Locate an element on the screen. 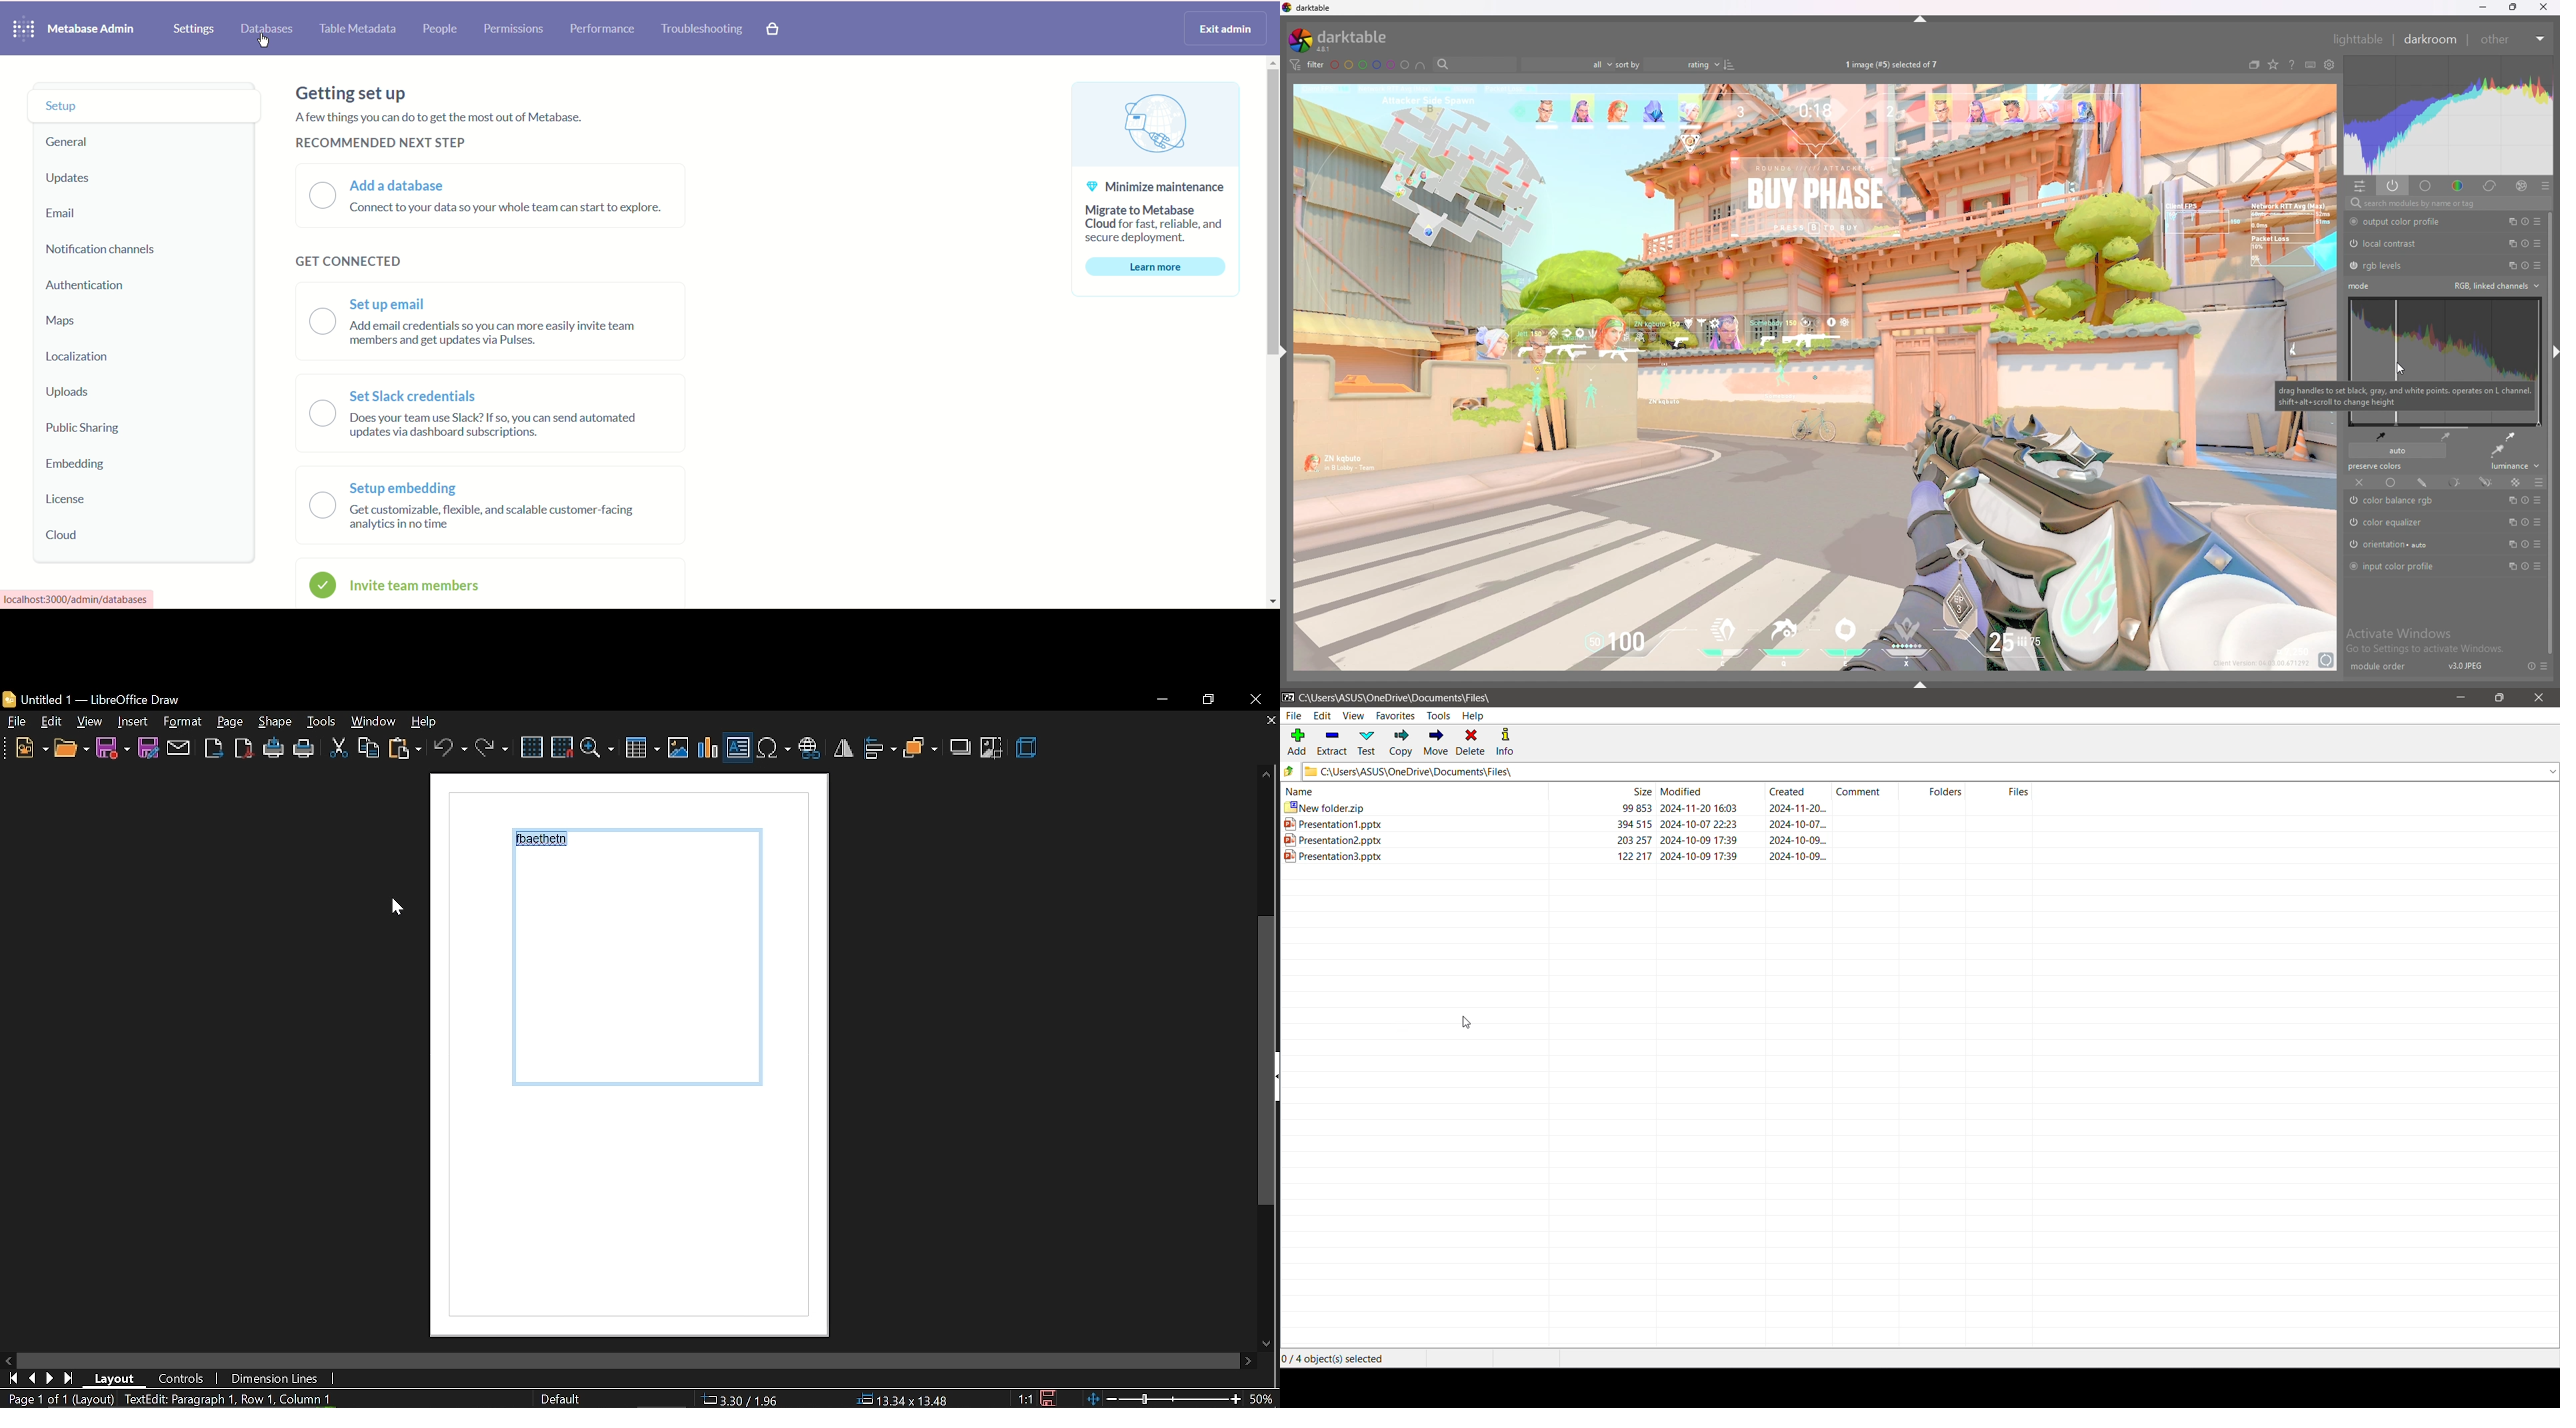 The image size is (2576, 1428). Minimize is located at coordinates (2461, 698).